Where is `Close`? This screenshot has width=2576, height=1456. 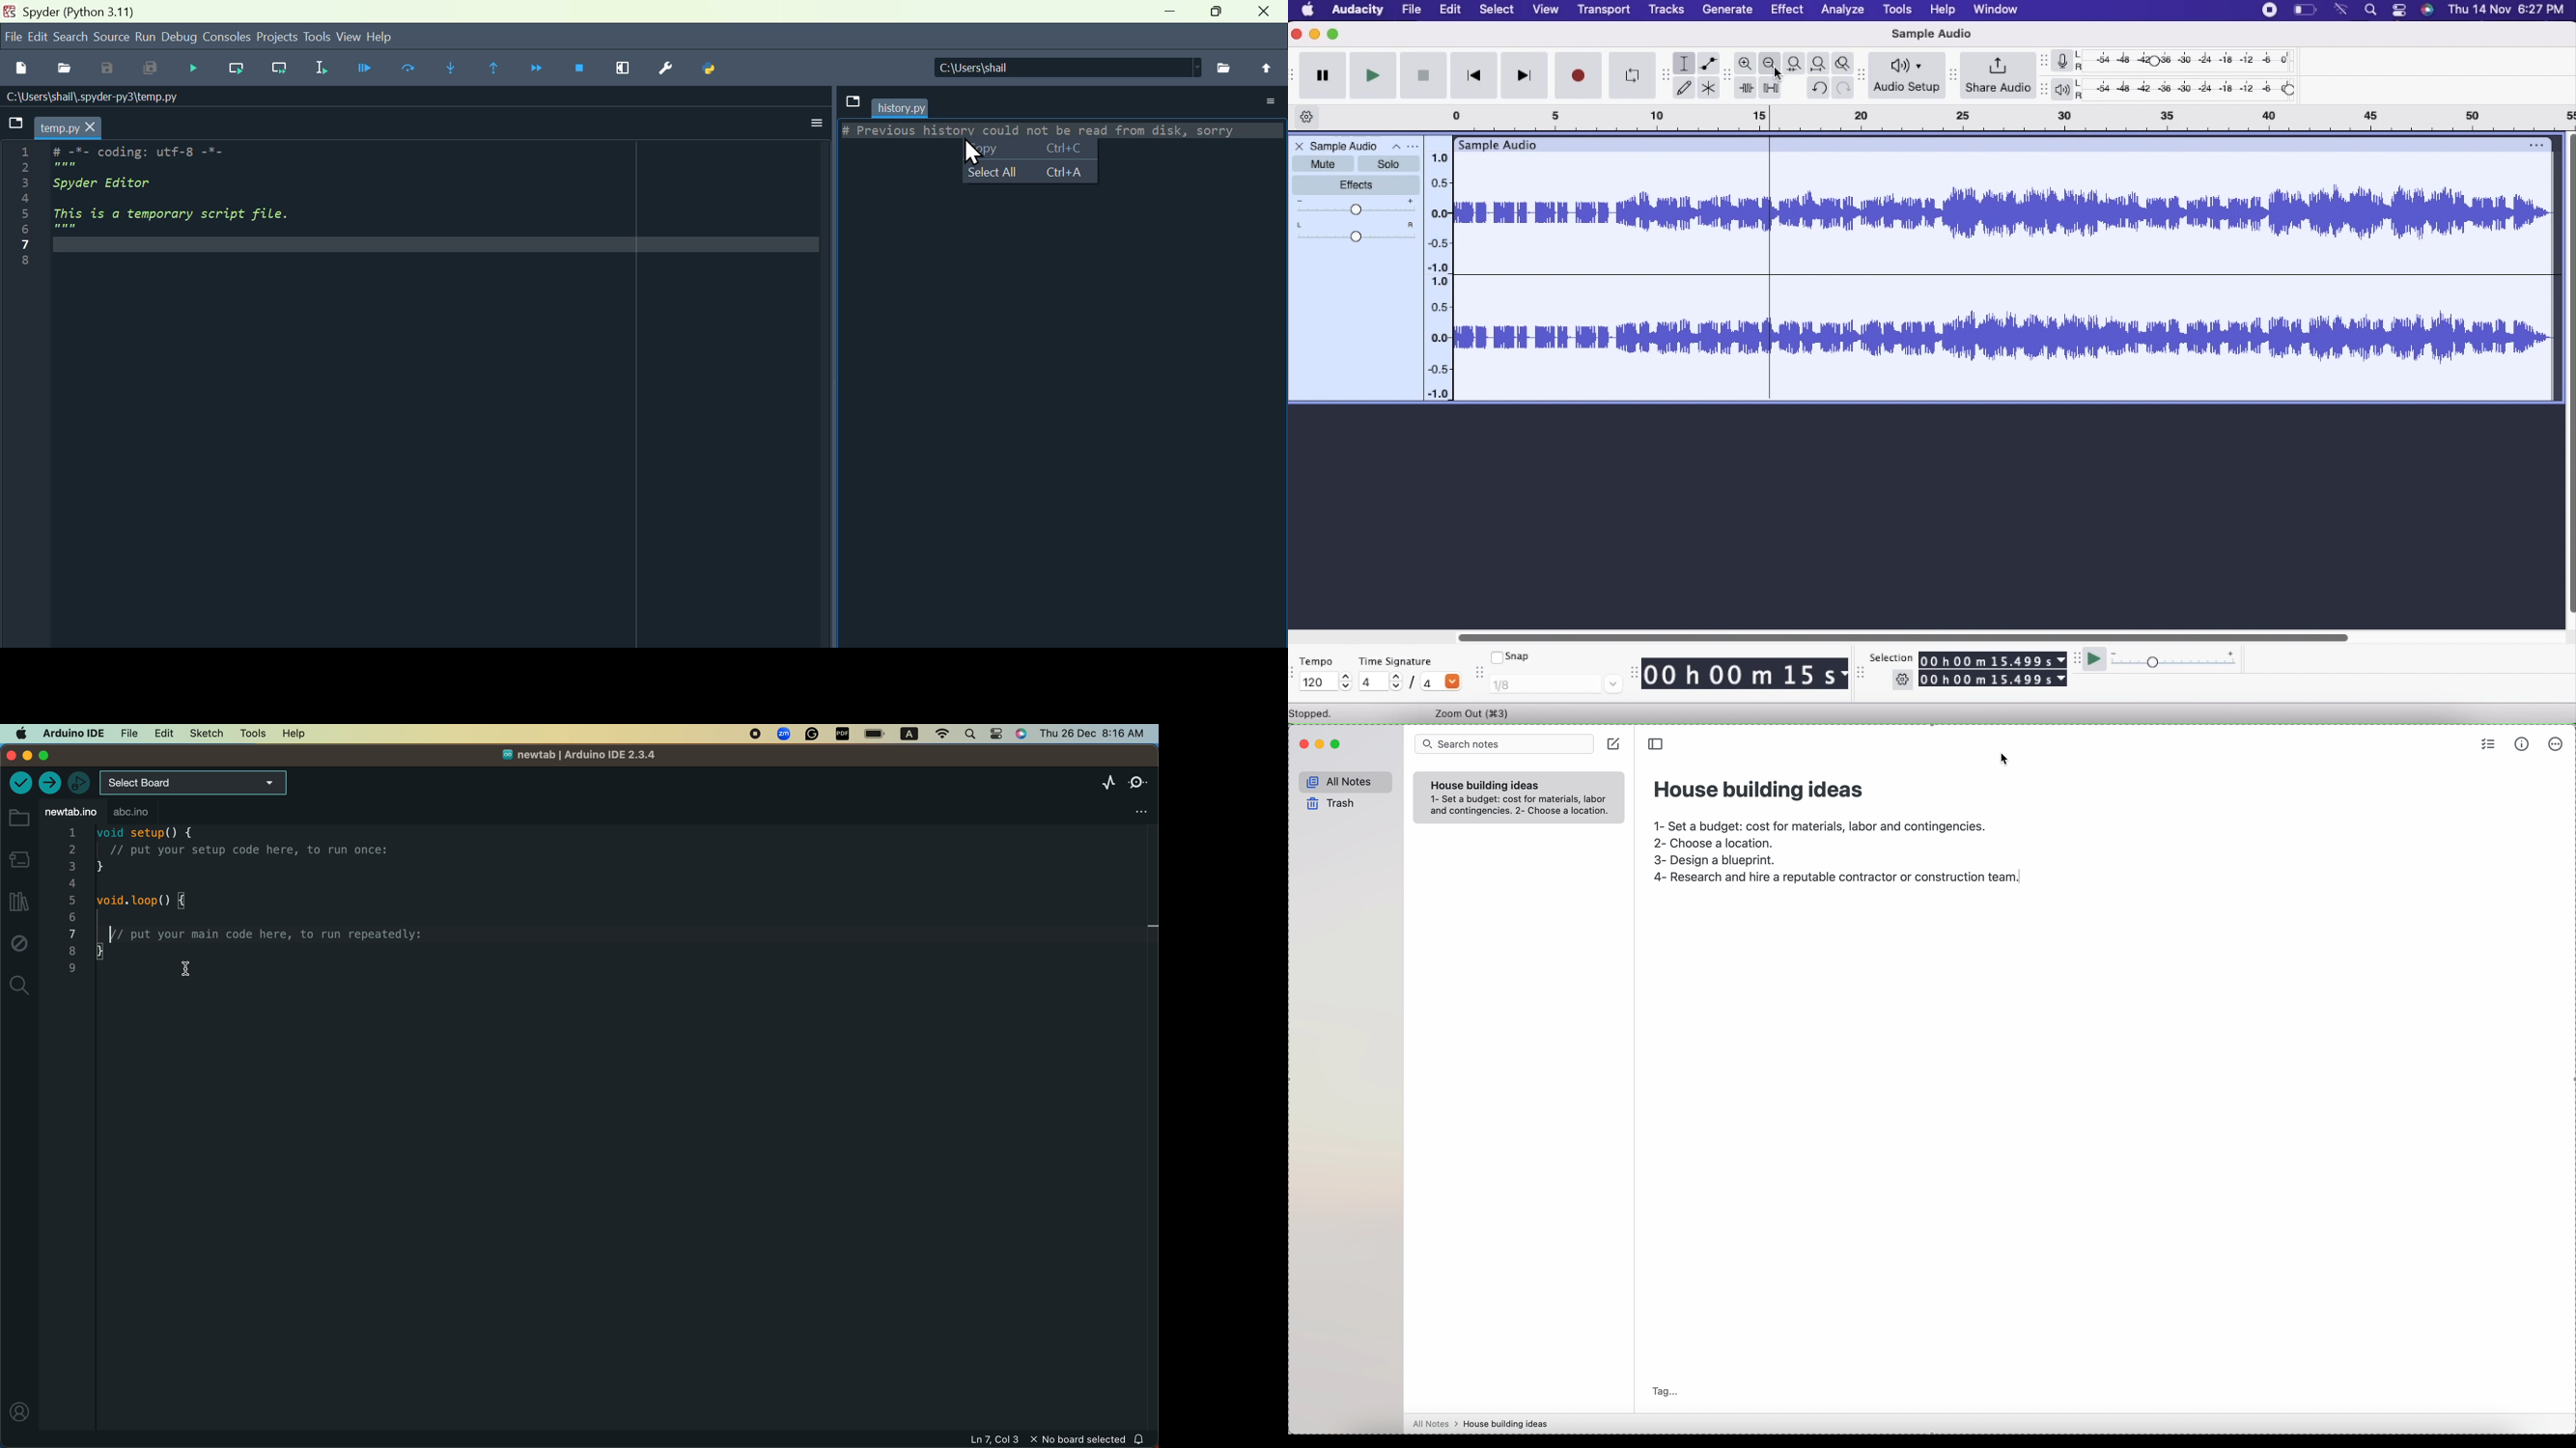
Close is located at coordinates (1263, 11).